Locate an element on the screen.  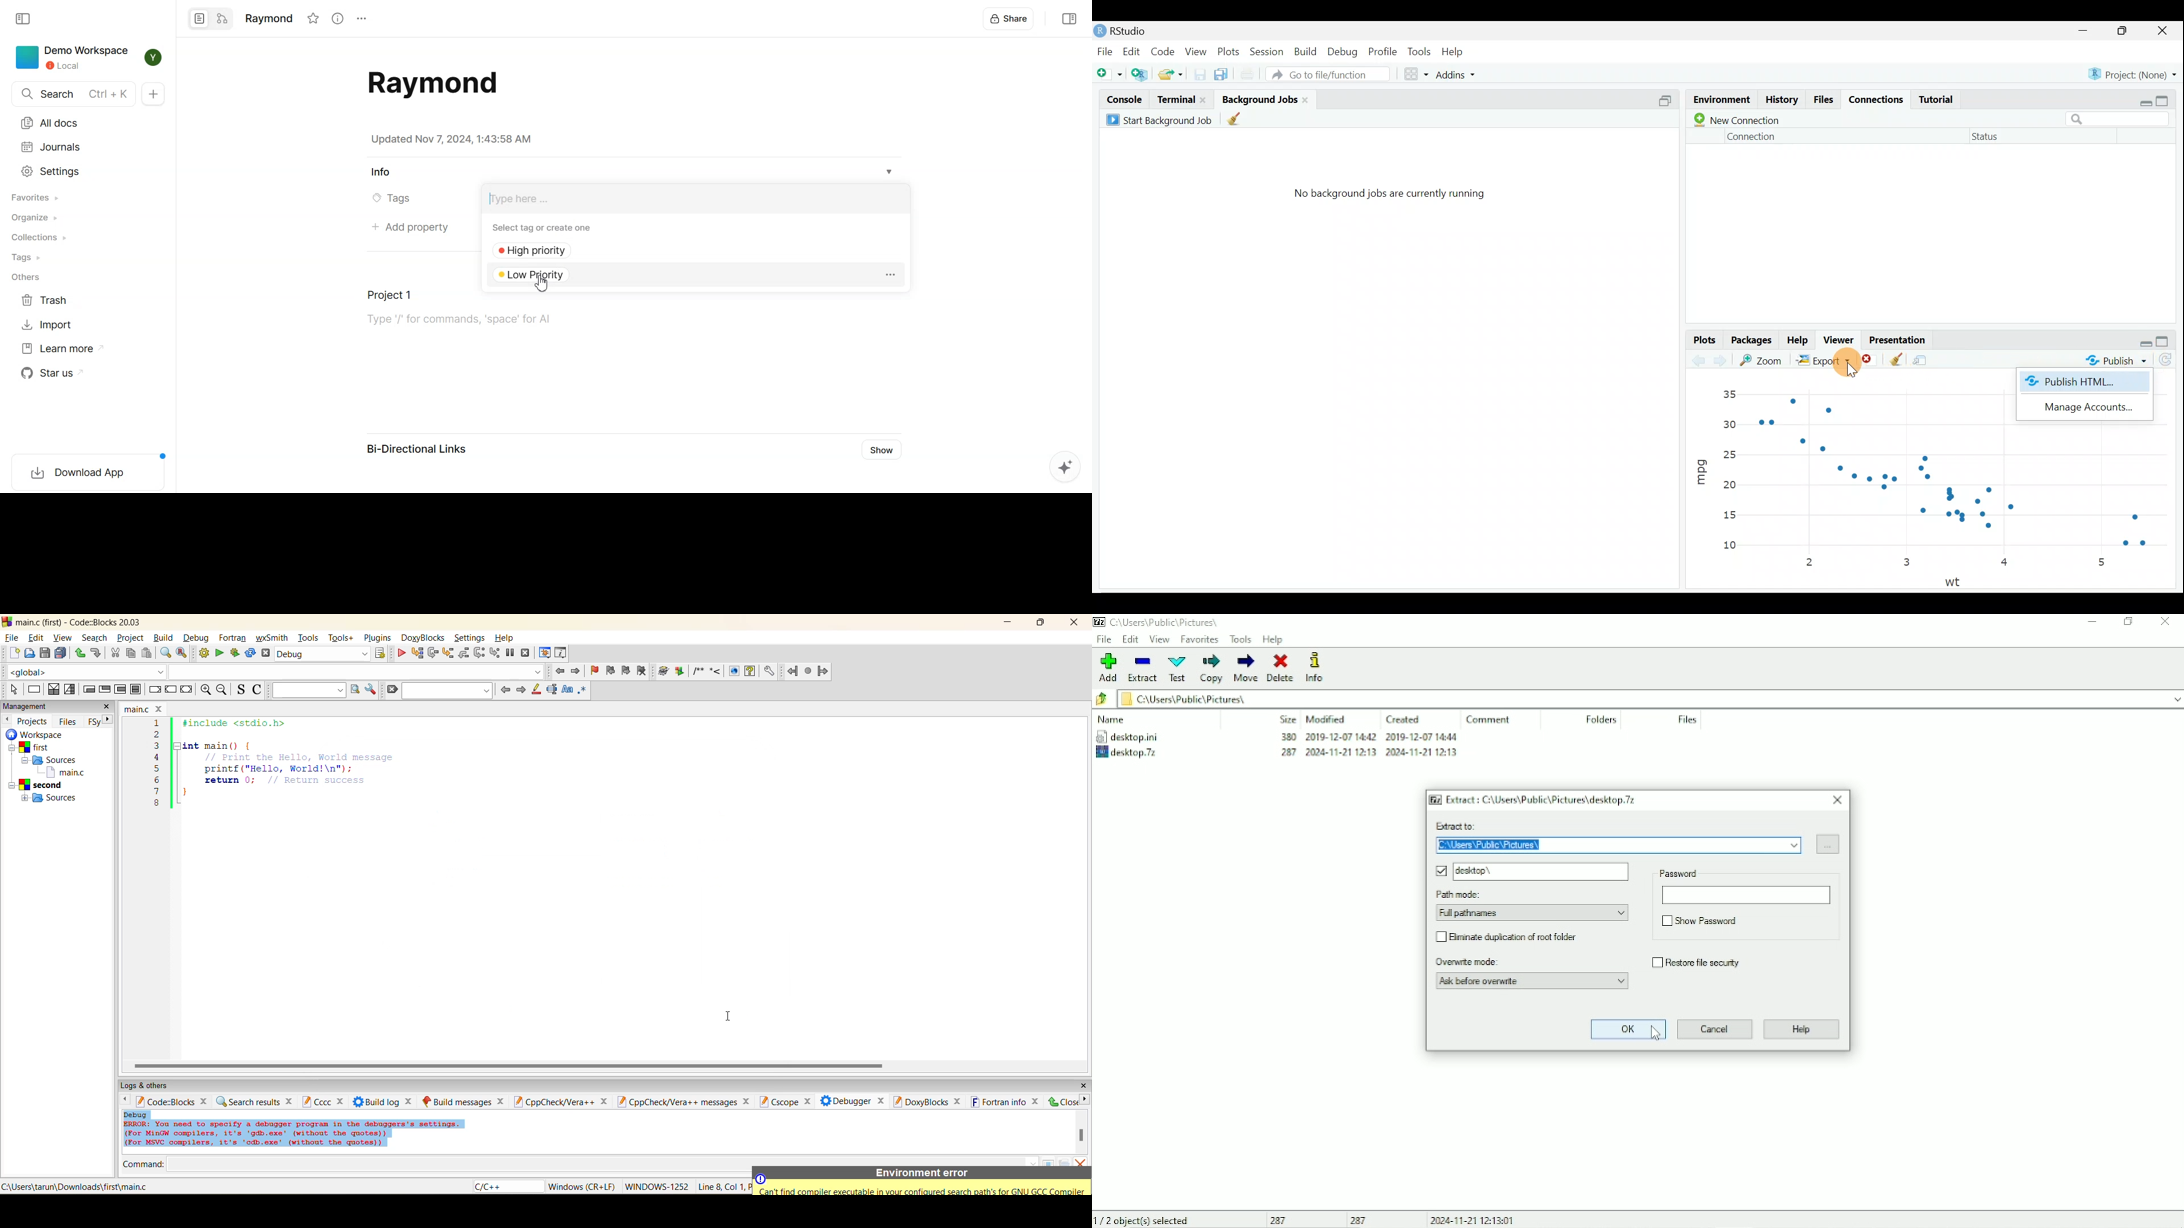
Plots is located at coordinates (1704, 339).